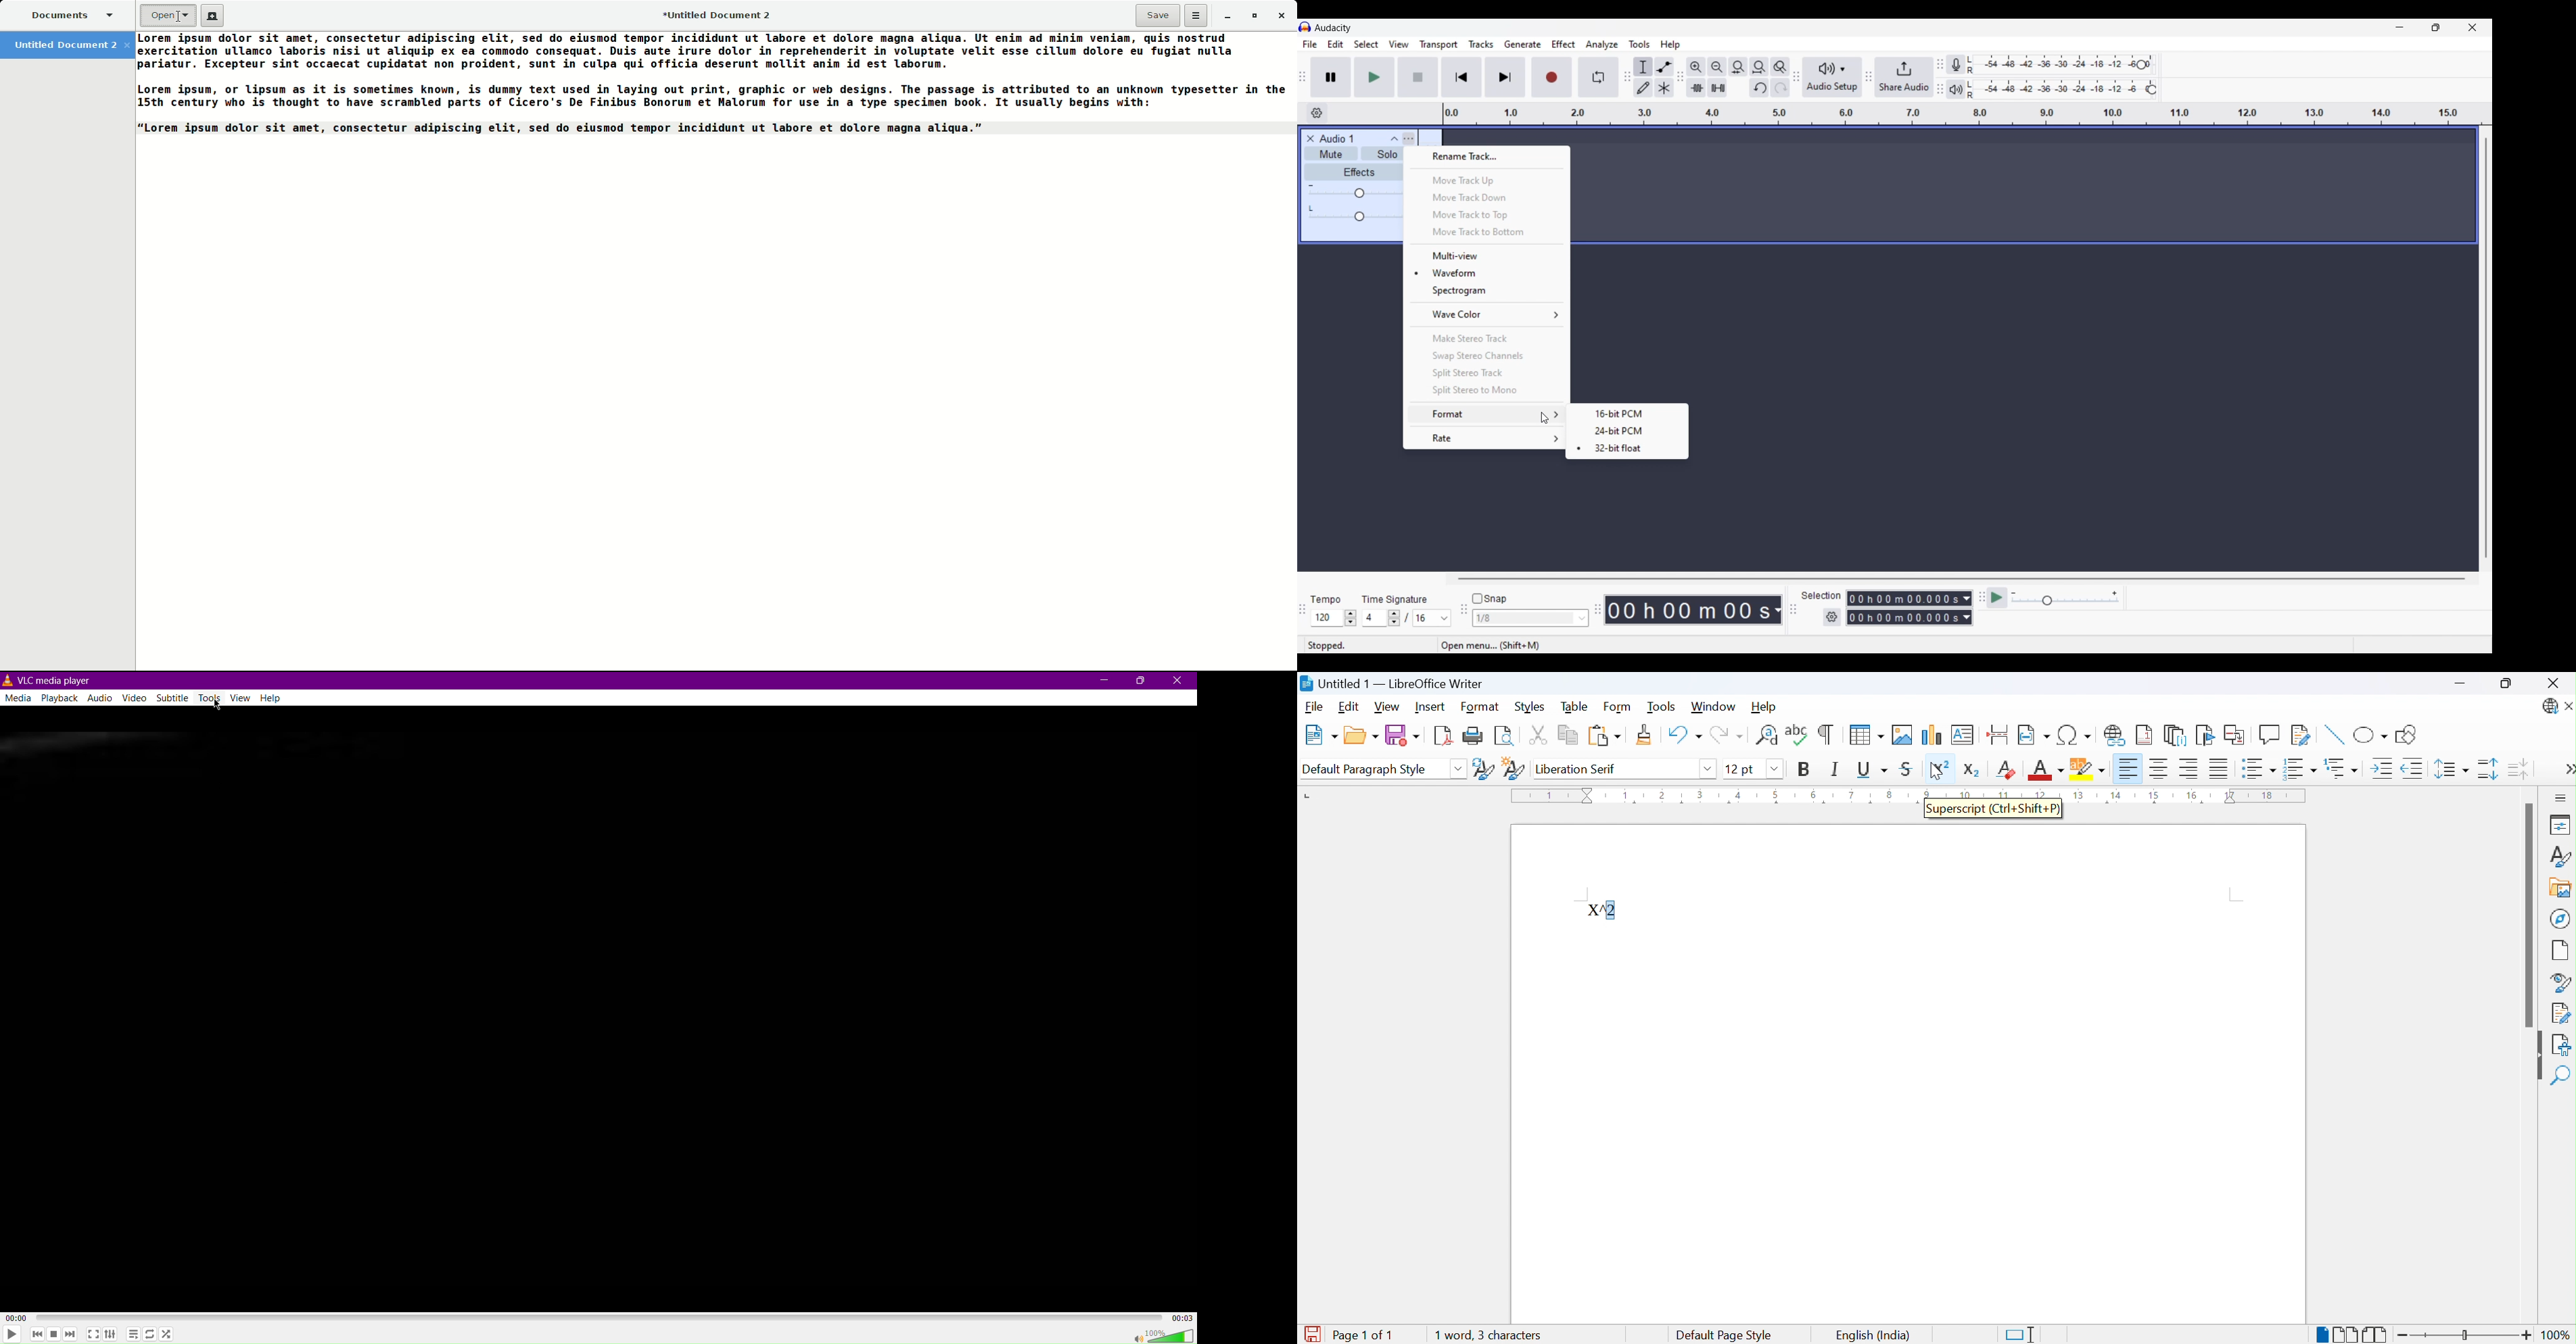 The height and width of the screenshot is (1344, 2576). Describe the element at coordinates (1913, 795) in the screenshot. I see `Ruler` at that location.